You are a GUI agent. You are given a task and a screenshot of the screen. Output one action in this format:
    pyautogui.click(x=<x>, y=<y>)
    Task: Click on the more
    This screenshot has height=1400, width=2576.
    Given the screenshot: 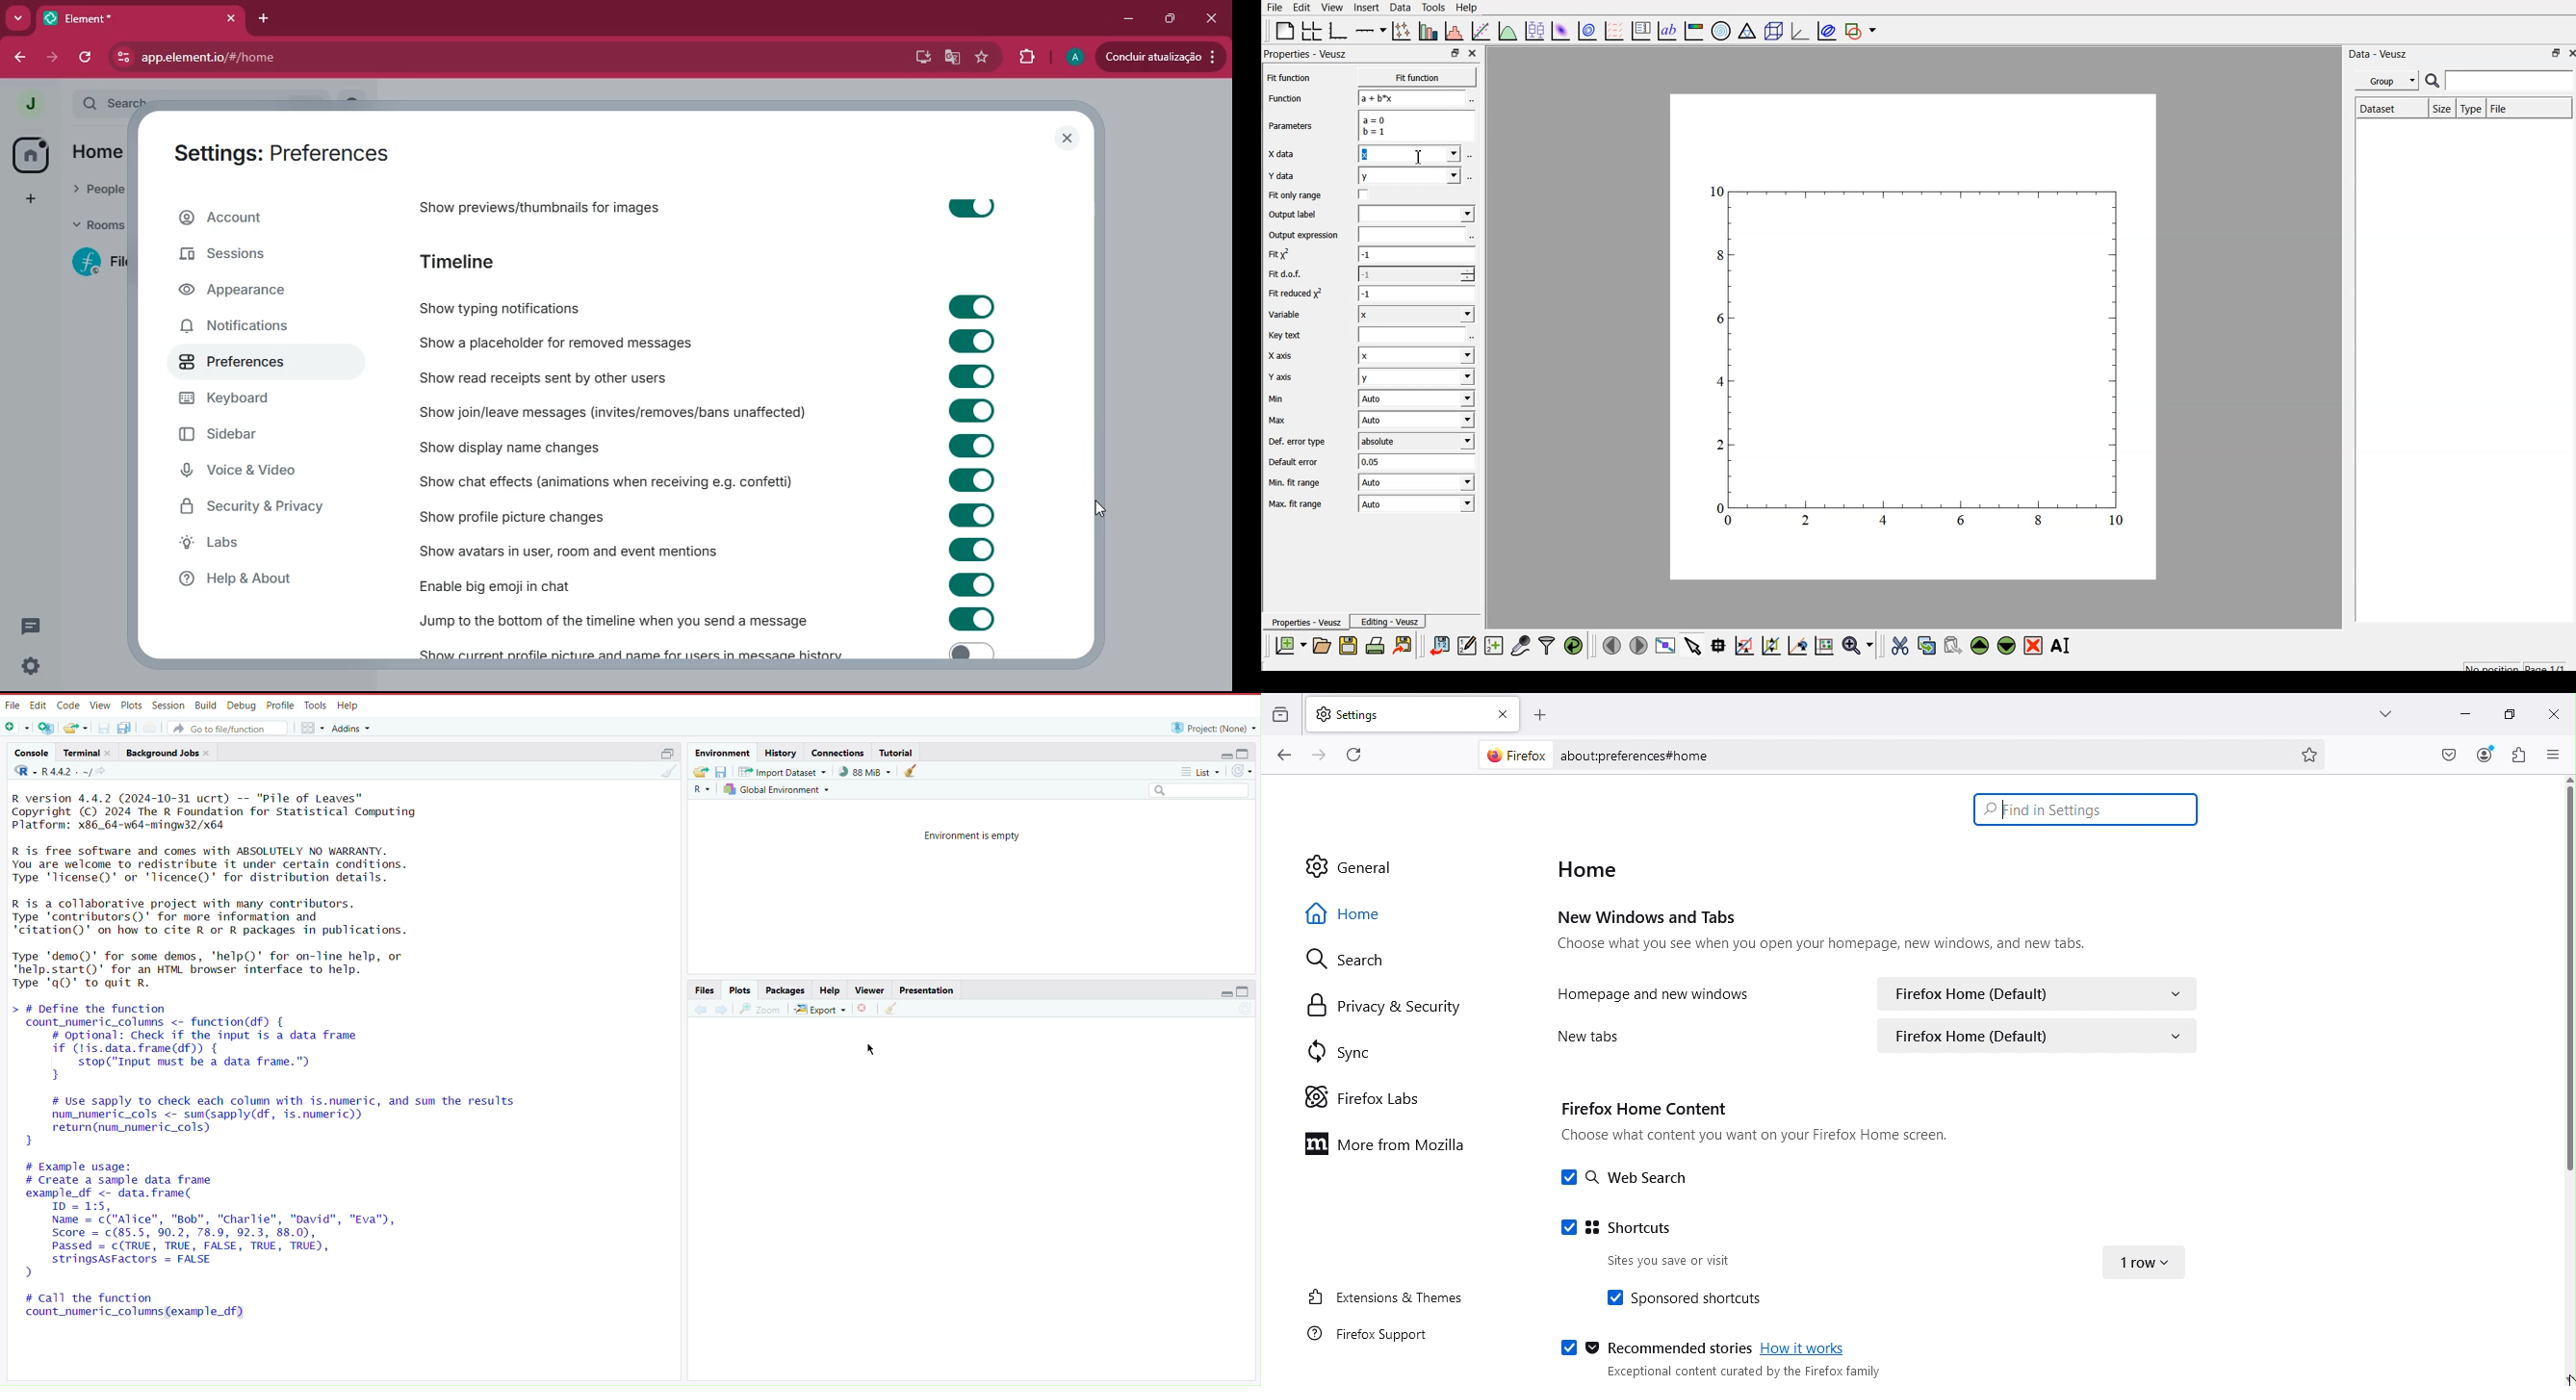 What is the action you would take?
    pyautogui.click(x=17, y=18)
    